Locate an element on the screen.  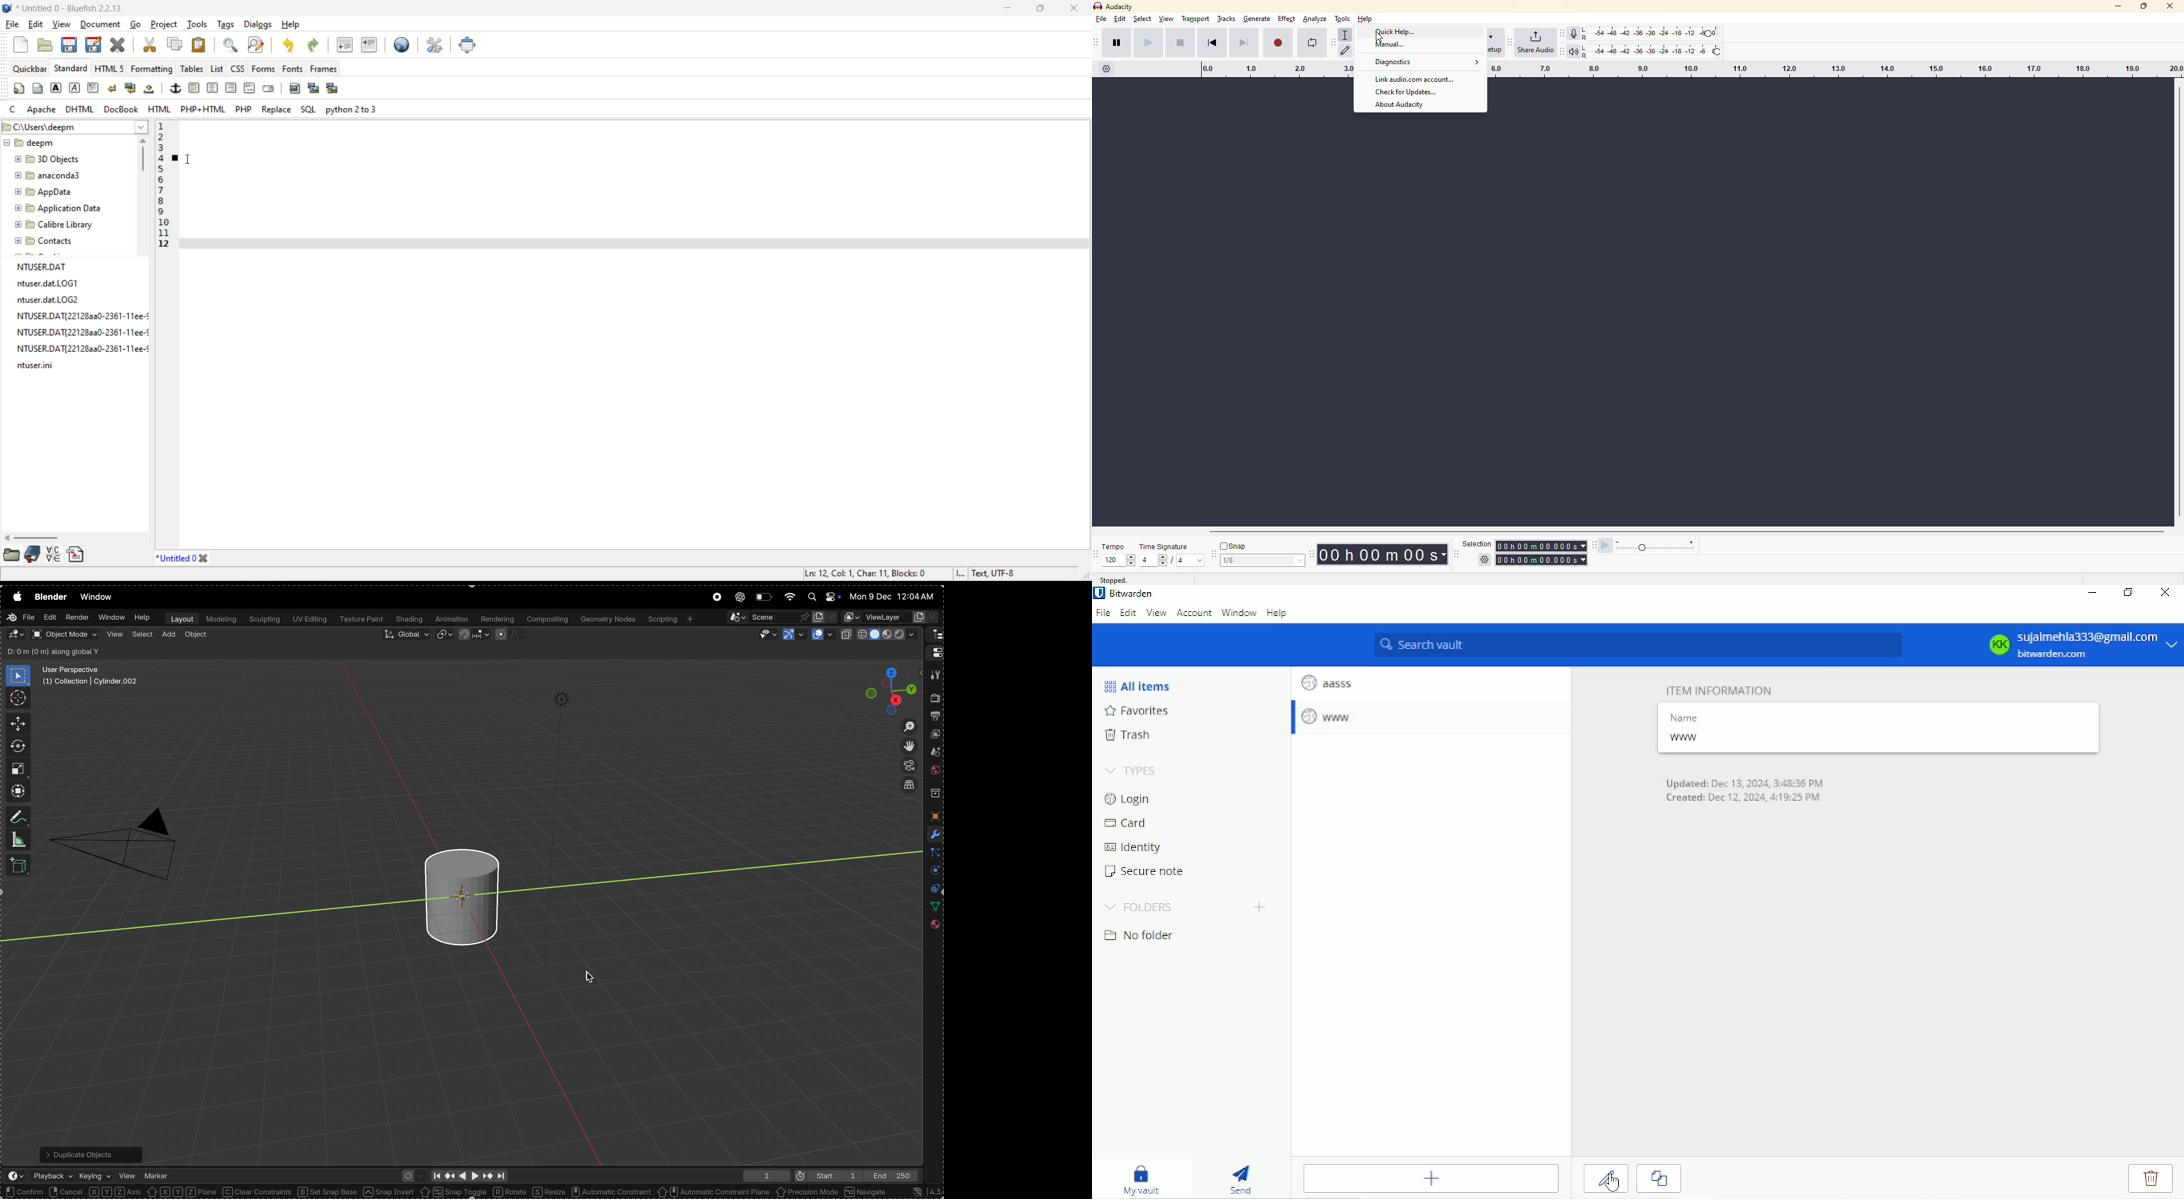
proportinall falling objects is located at coordinates (507, 634).